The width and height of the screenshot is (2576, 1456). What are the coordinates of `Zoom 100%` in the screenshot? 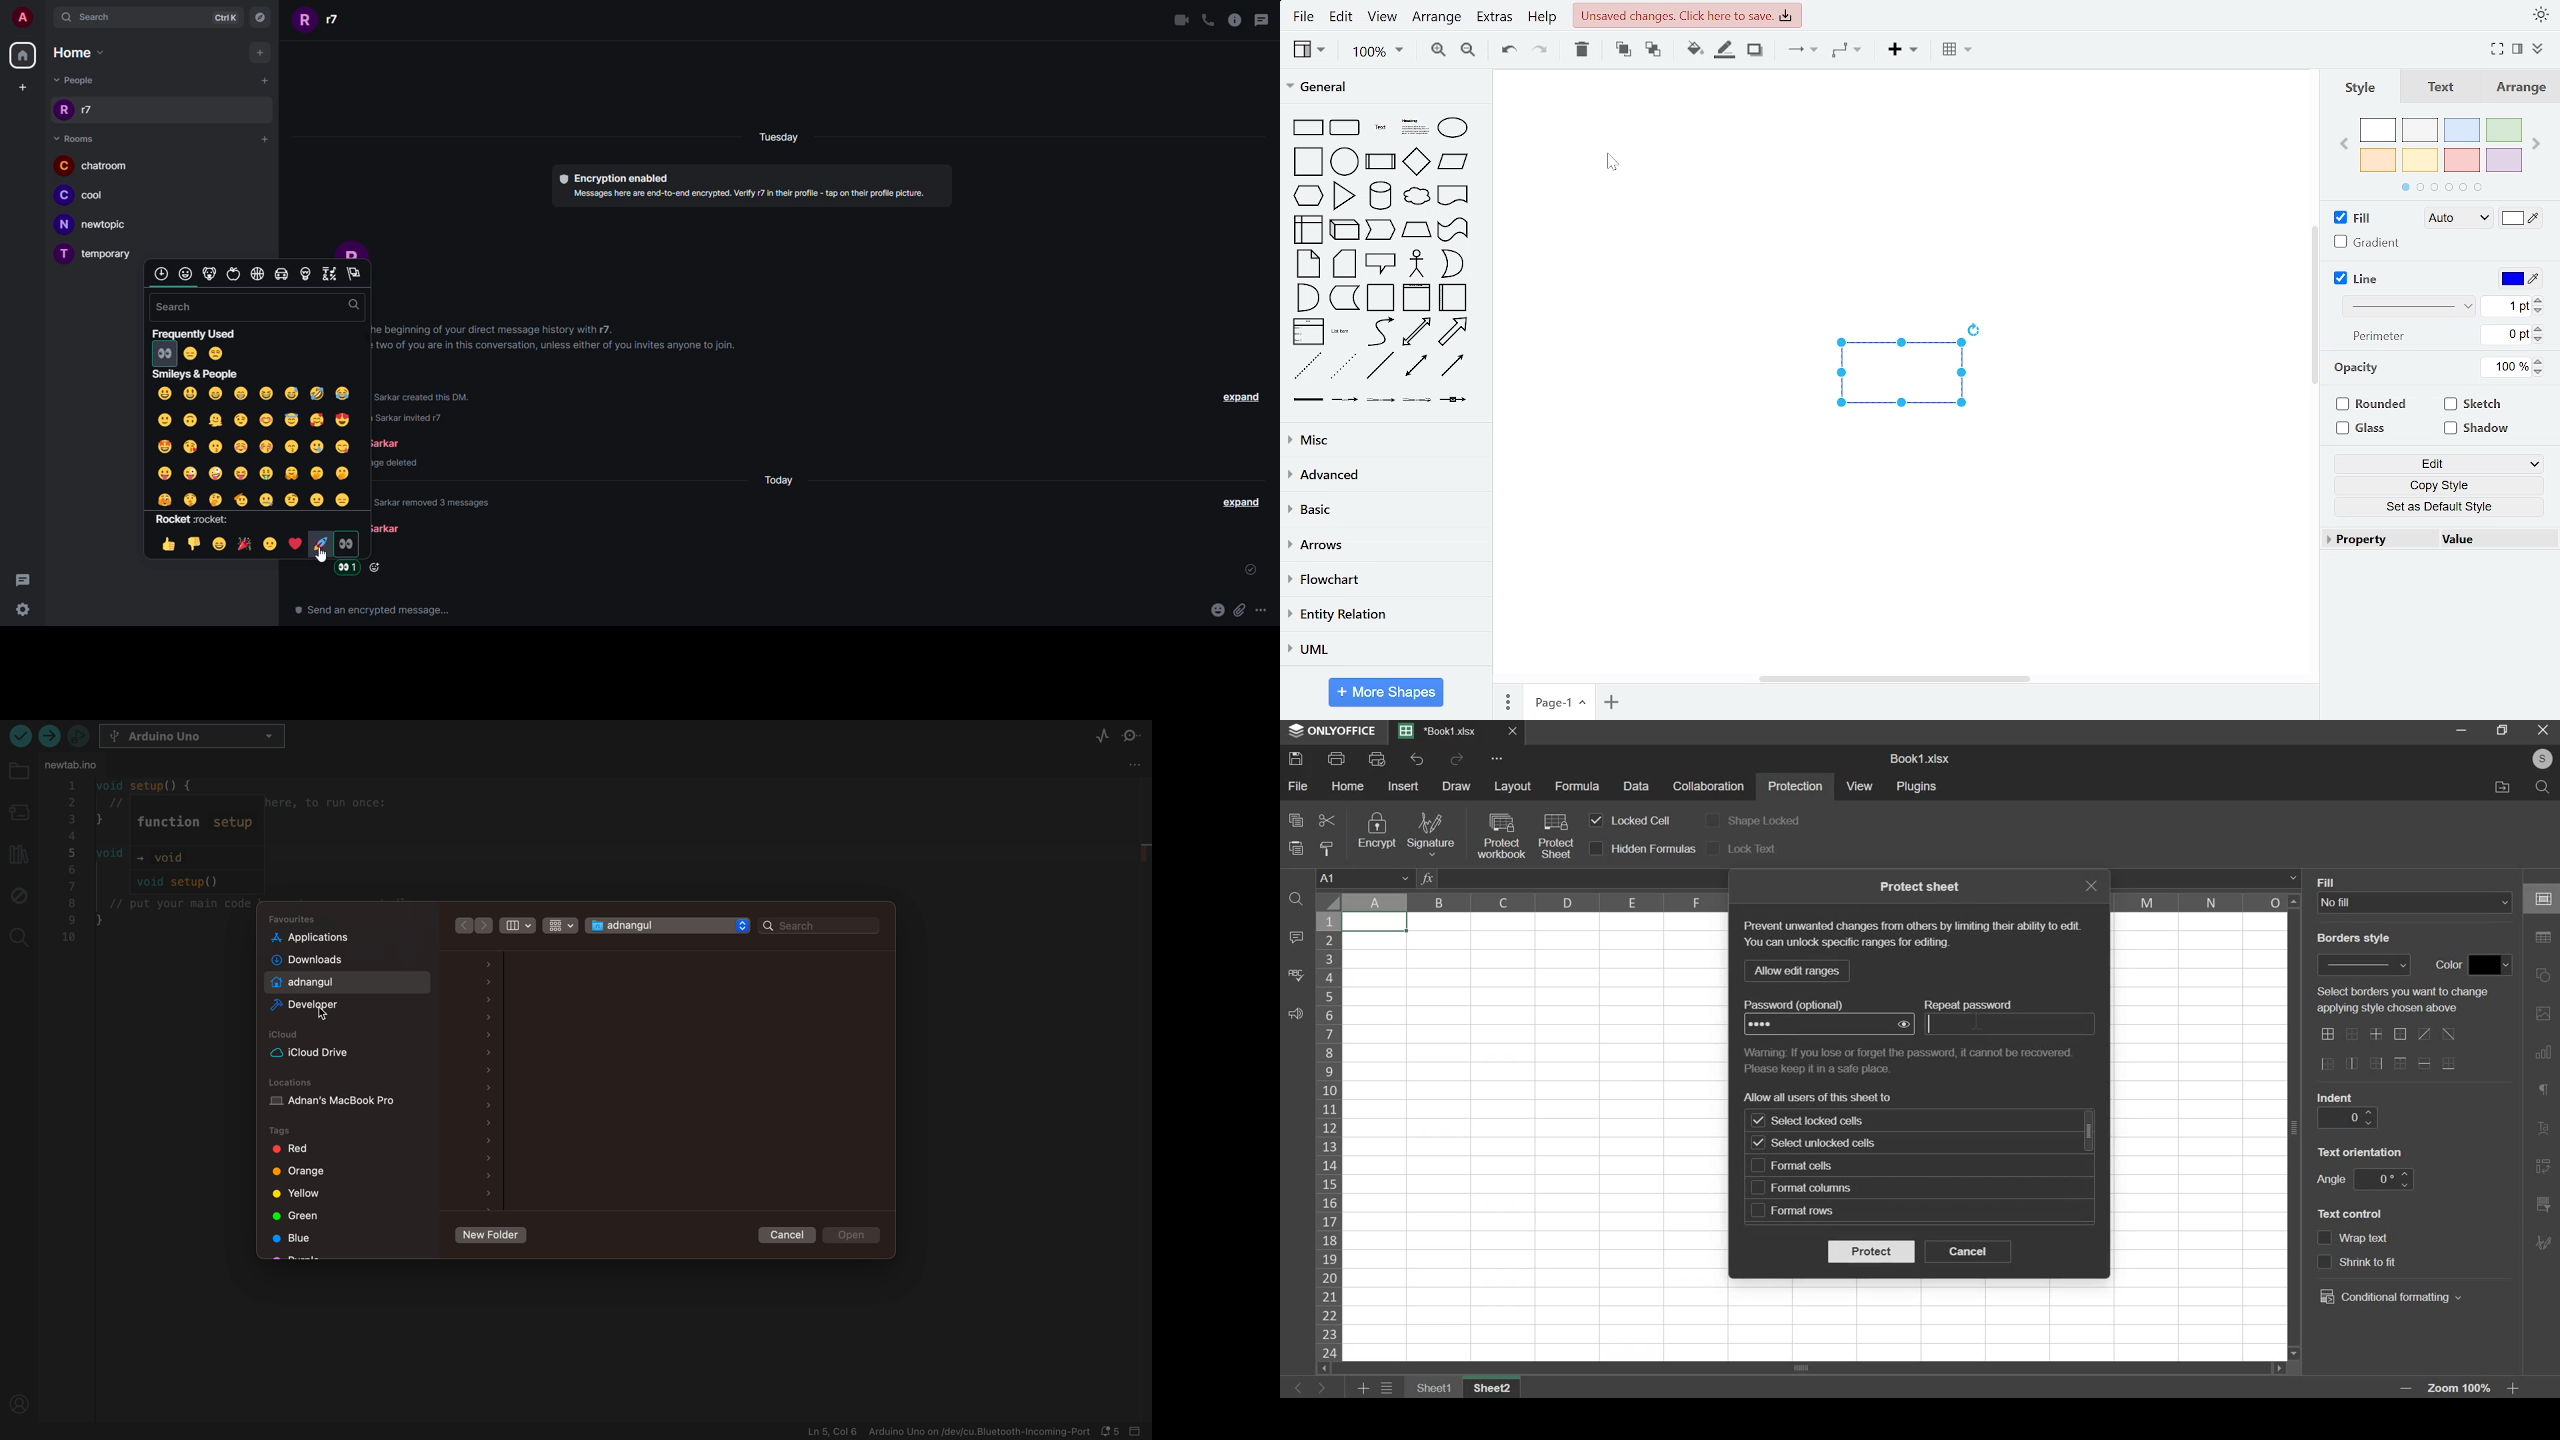 It's located at (2463, 1389).